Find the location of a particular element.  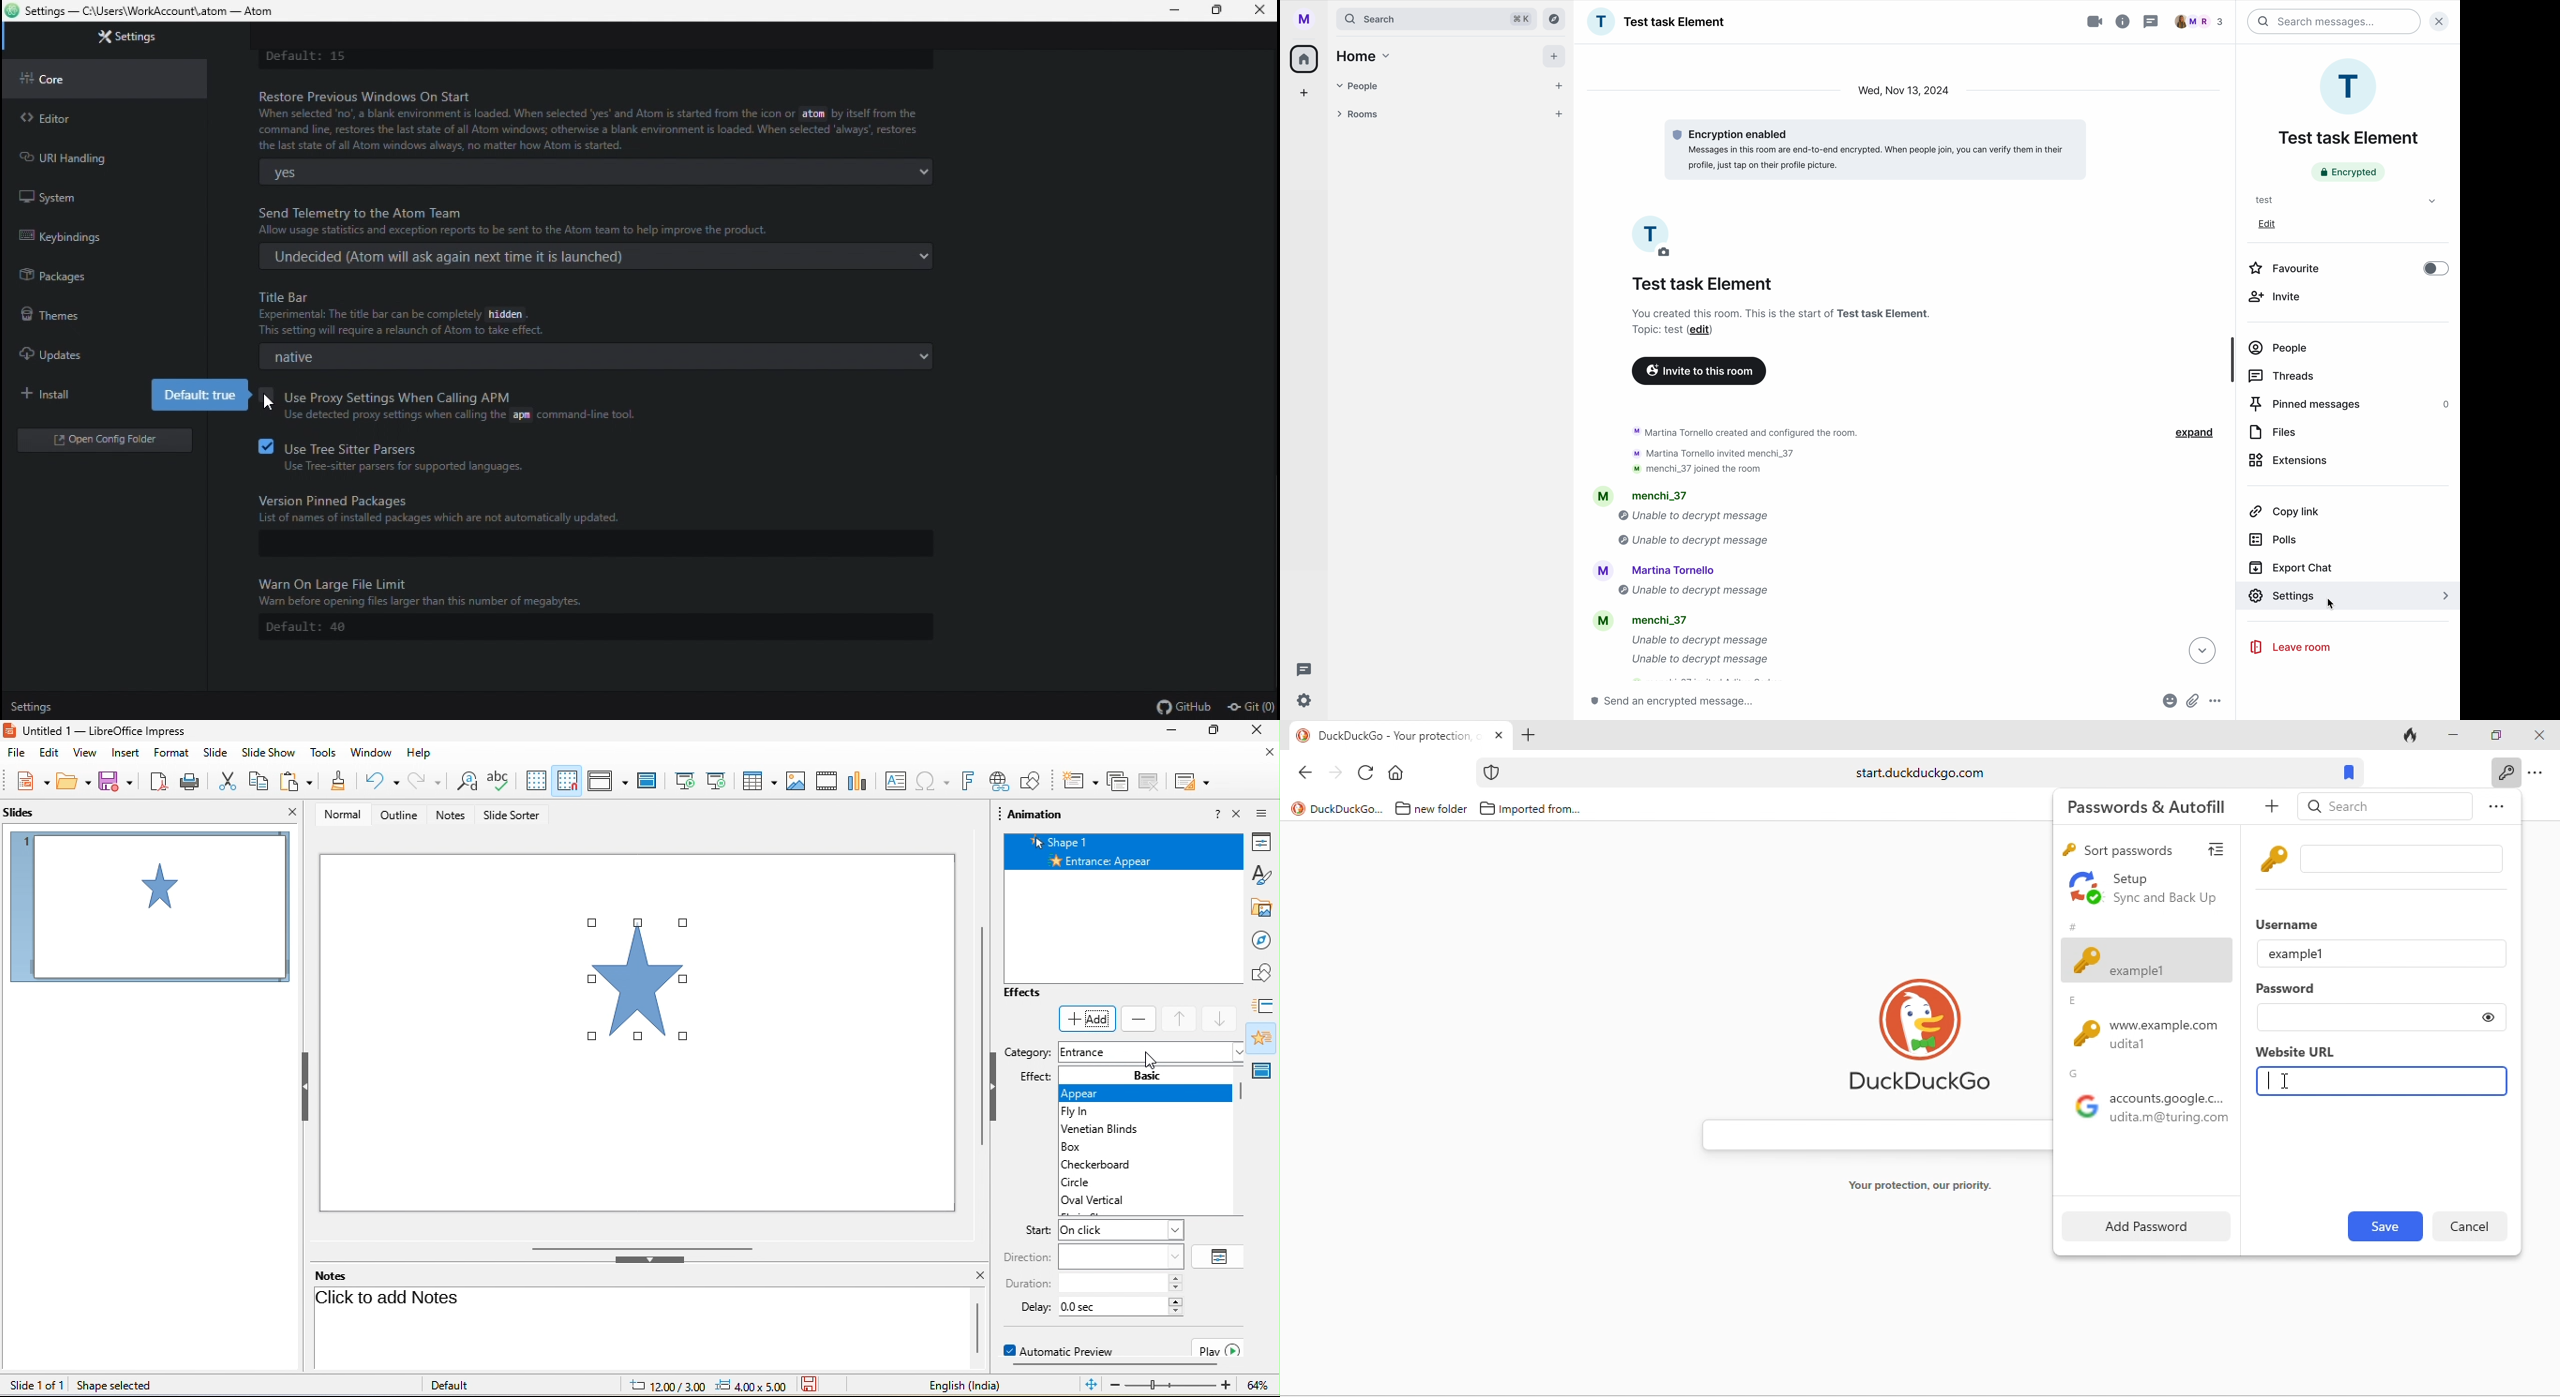

Settings is located at coordinates (37, 707).